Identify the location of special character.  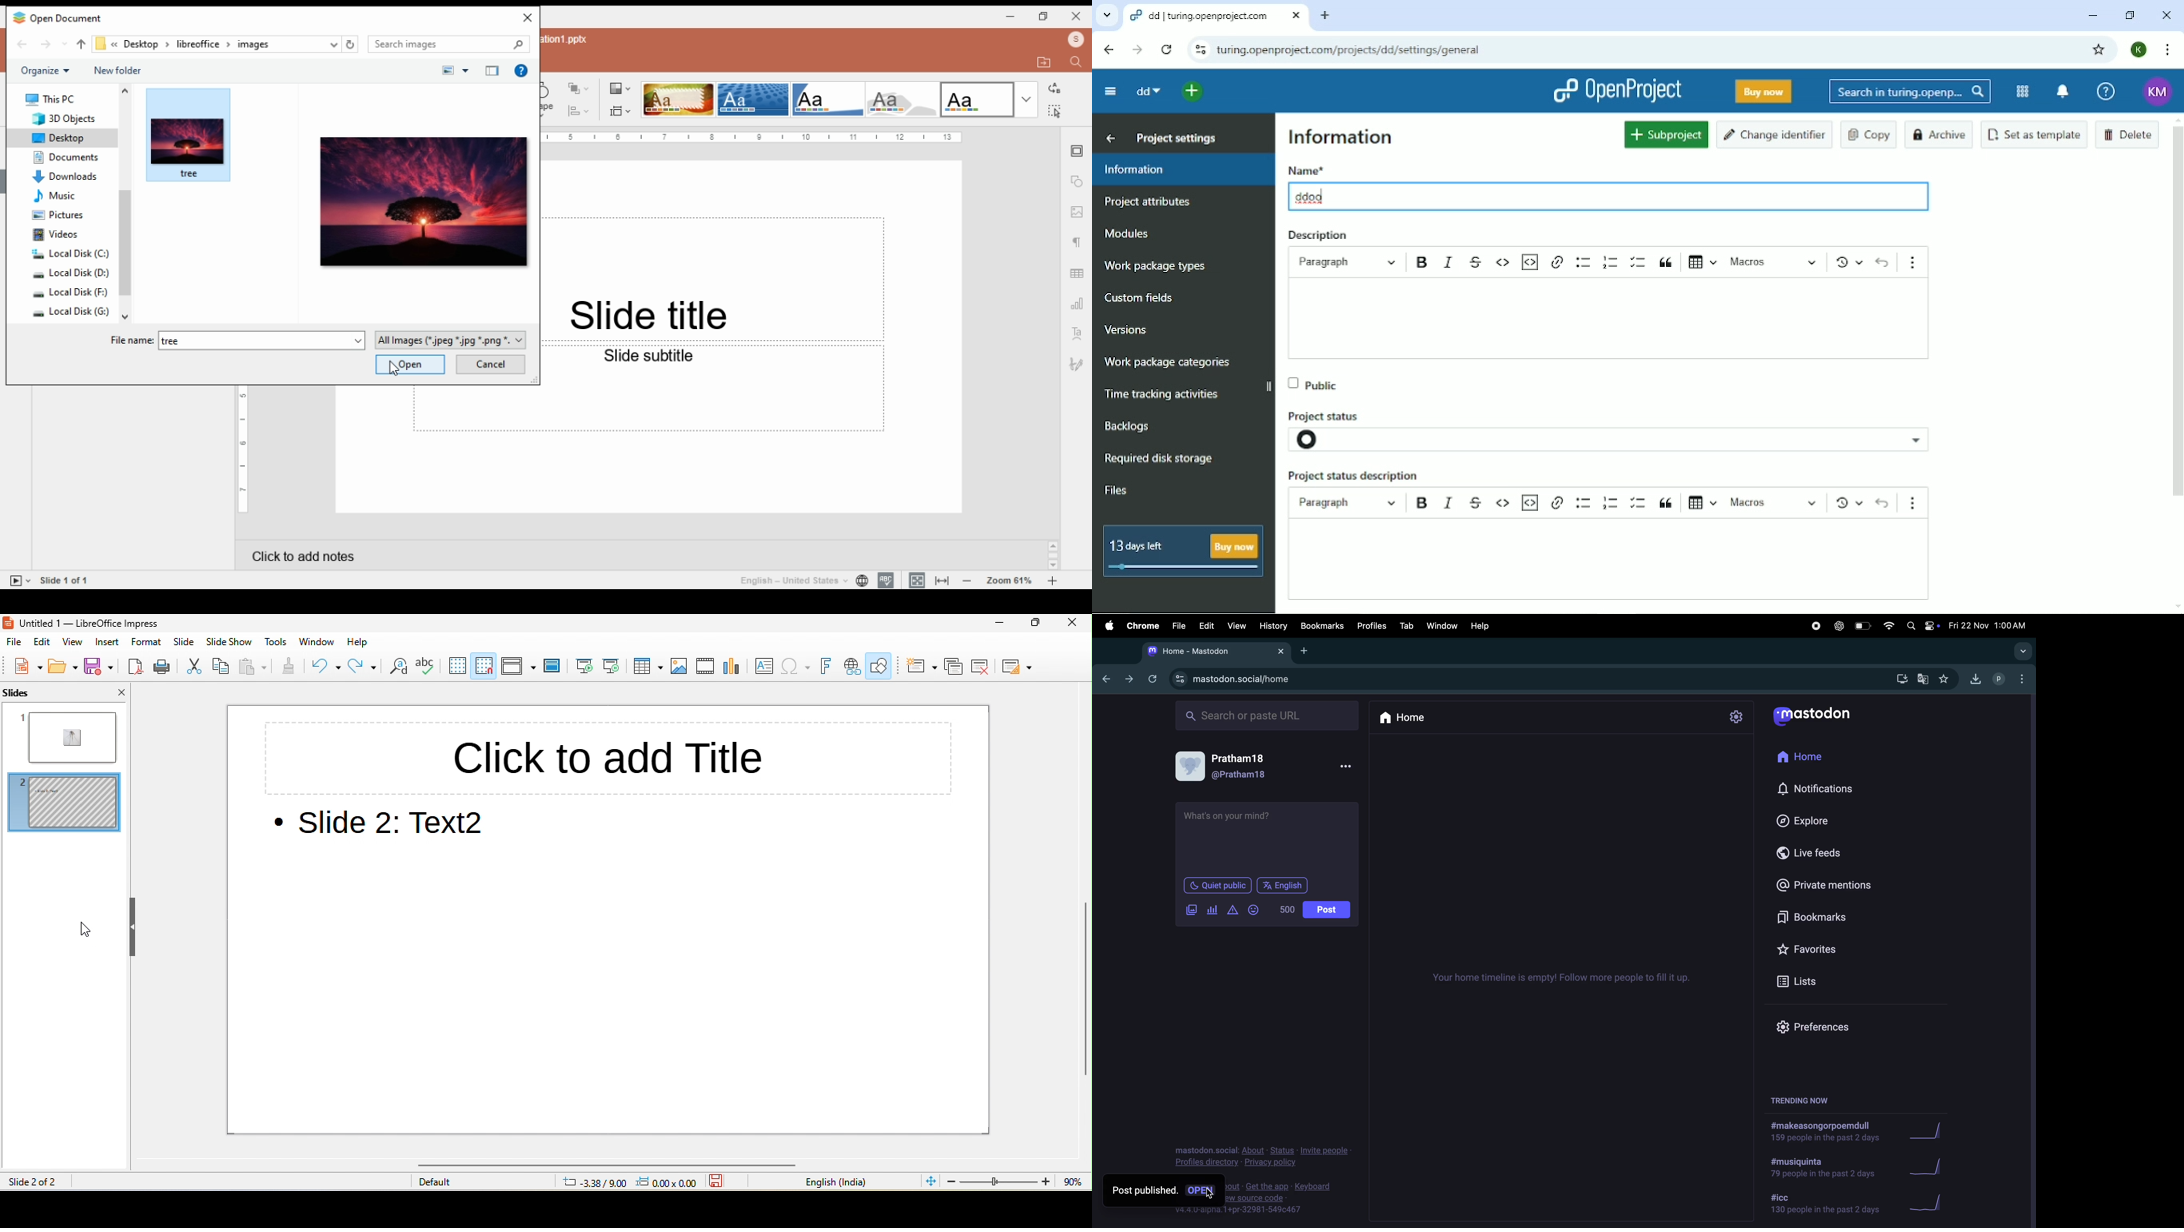
(797, 666).